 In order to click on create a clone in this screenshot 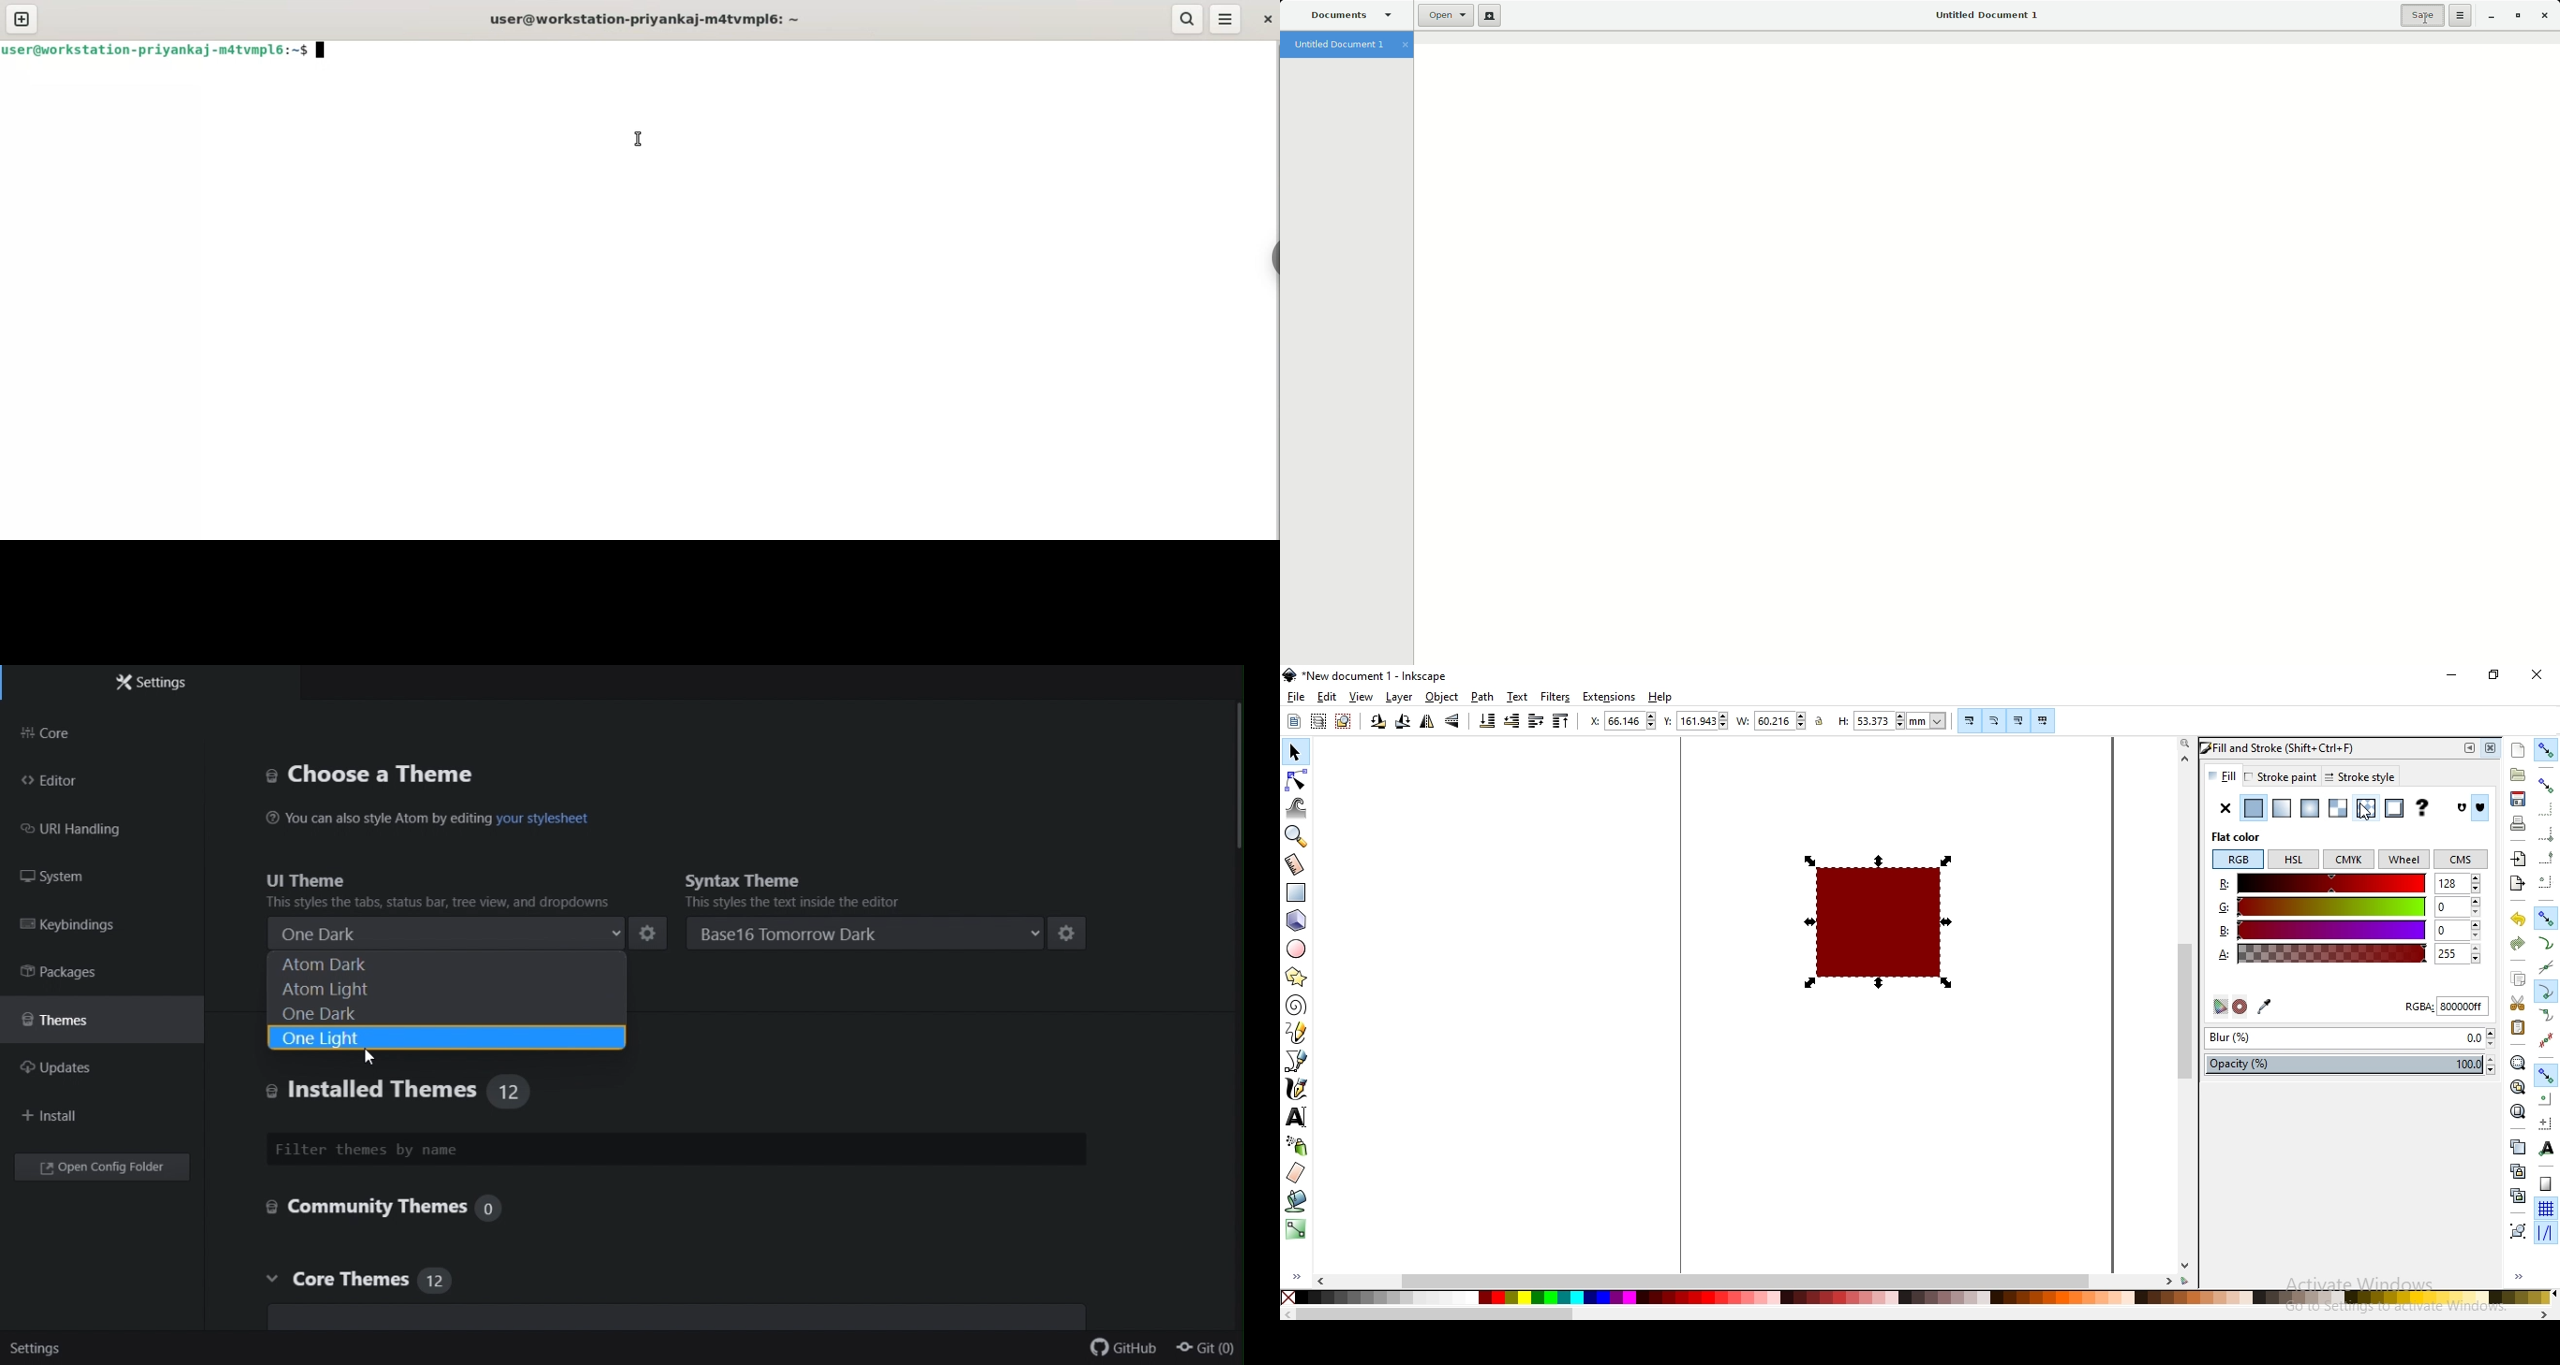, I will do `click(2519, 1170)`.